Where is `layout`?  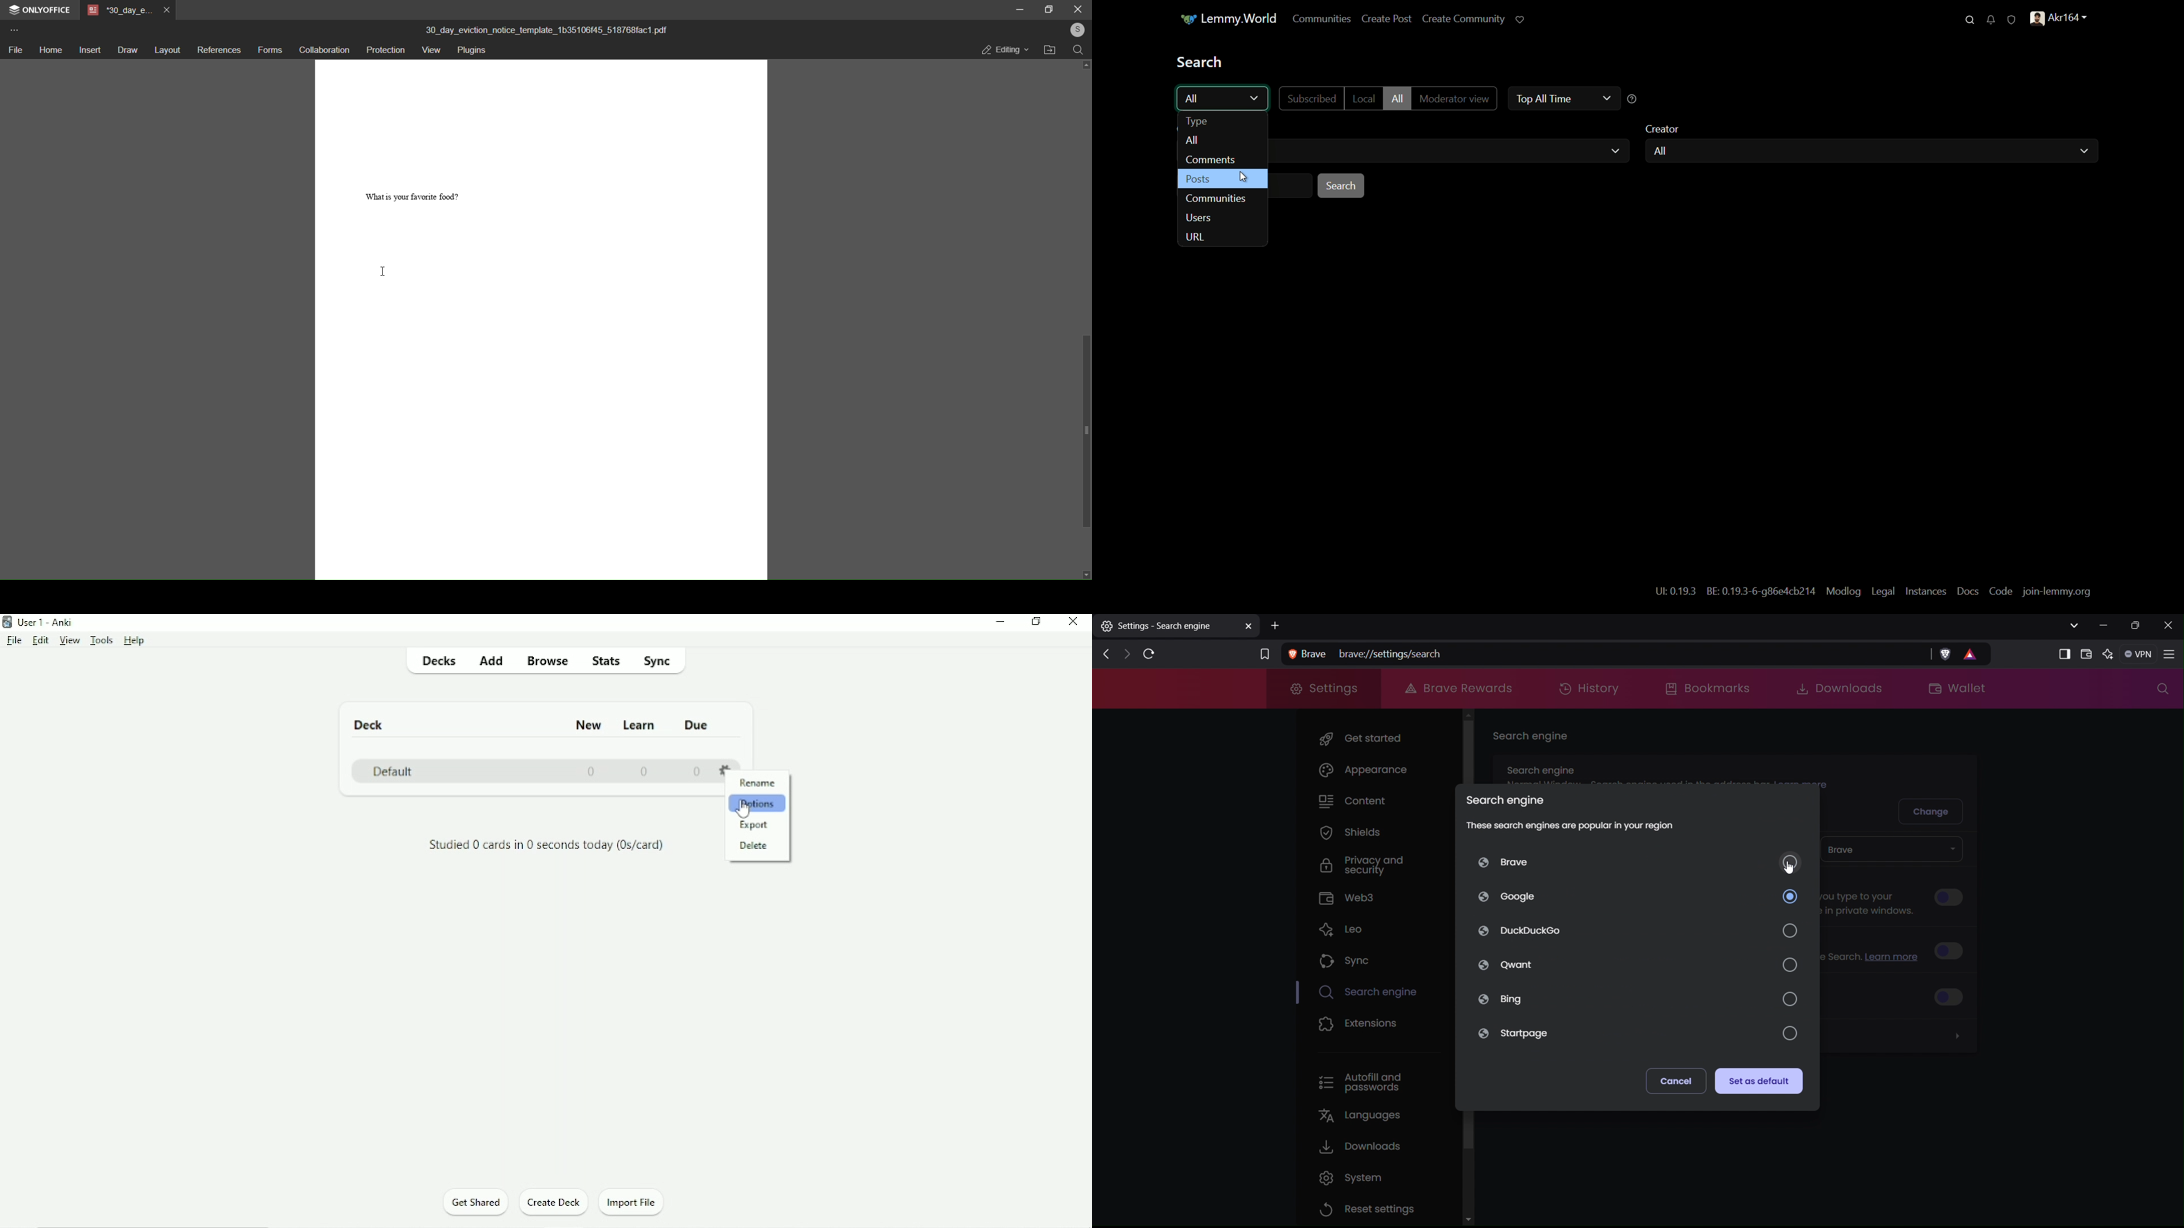
layout is located at coordinates (166, 49).